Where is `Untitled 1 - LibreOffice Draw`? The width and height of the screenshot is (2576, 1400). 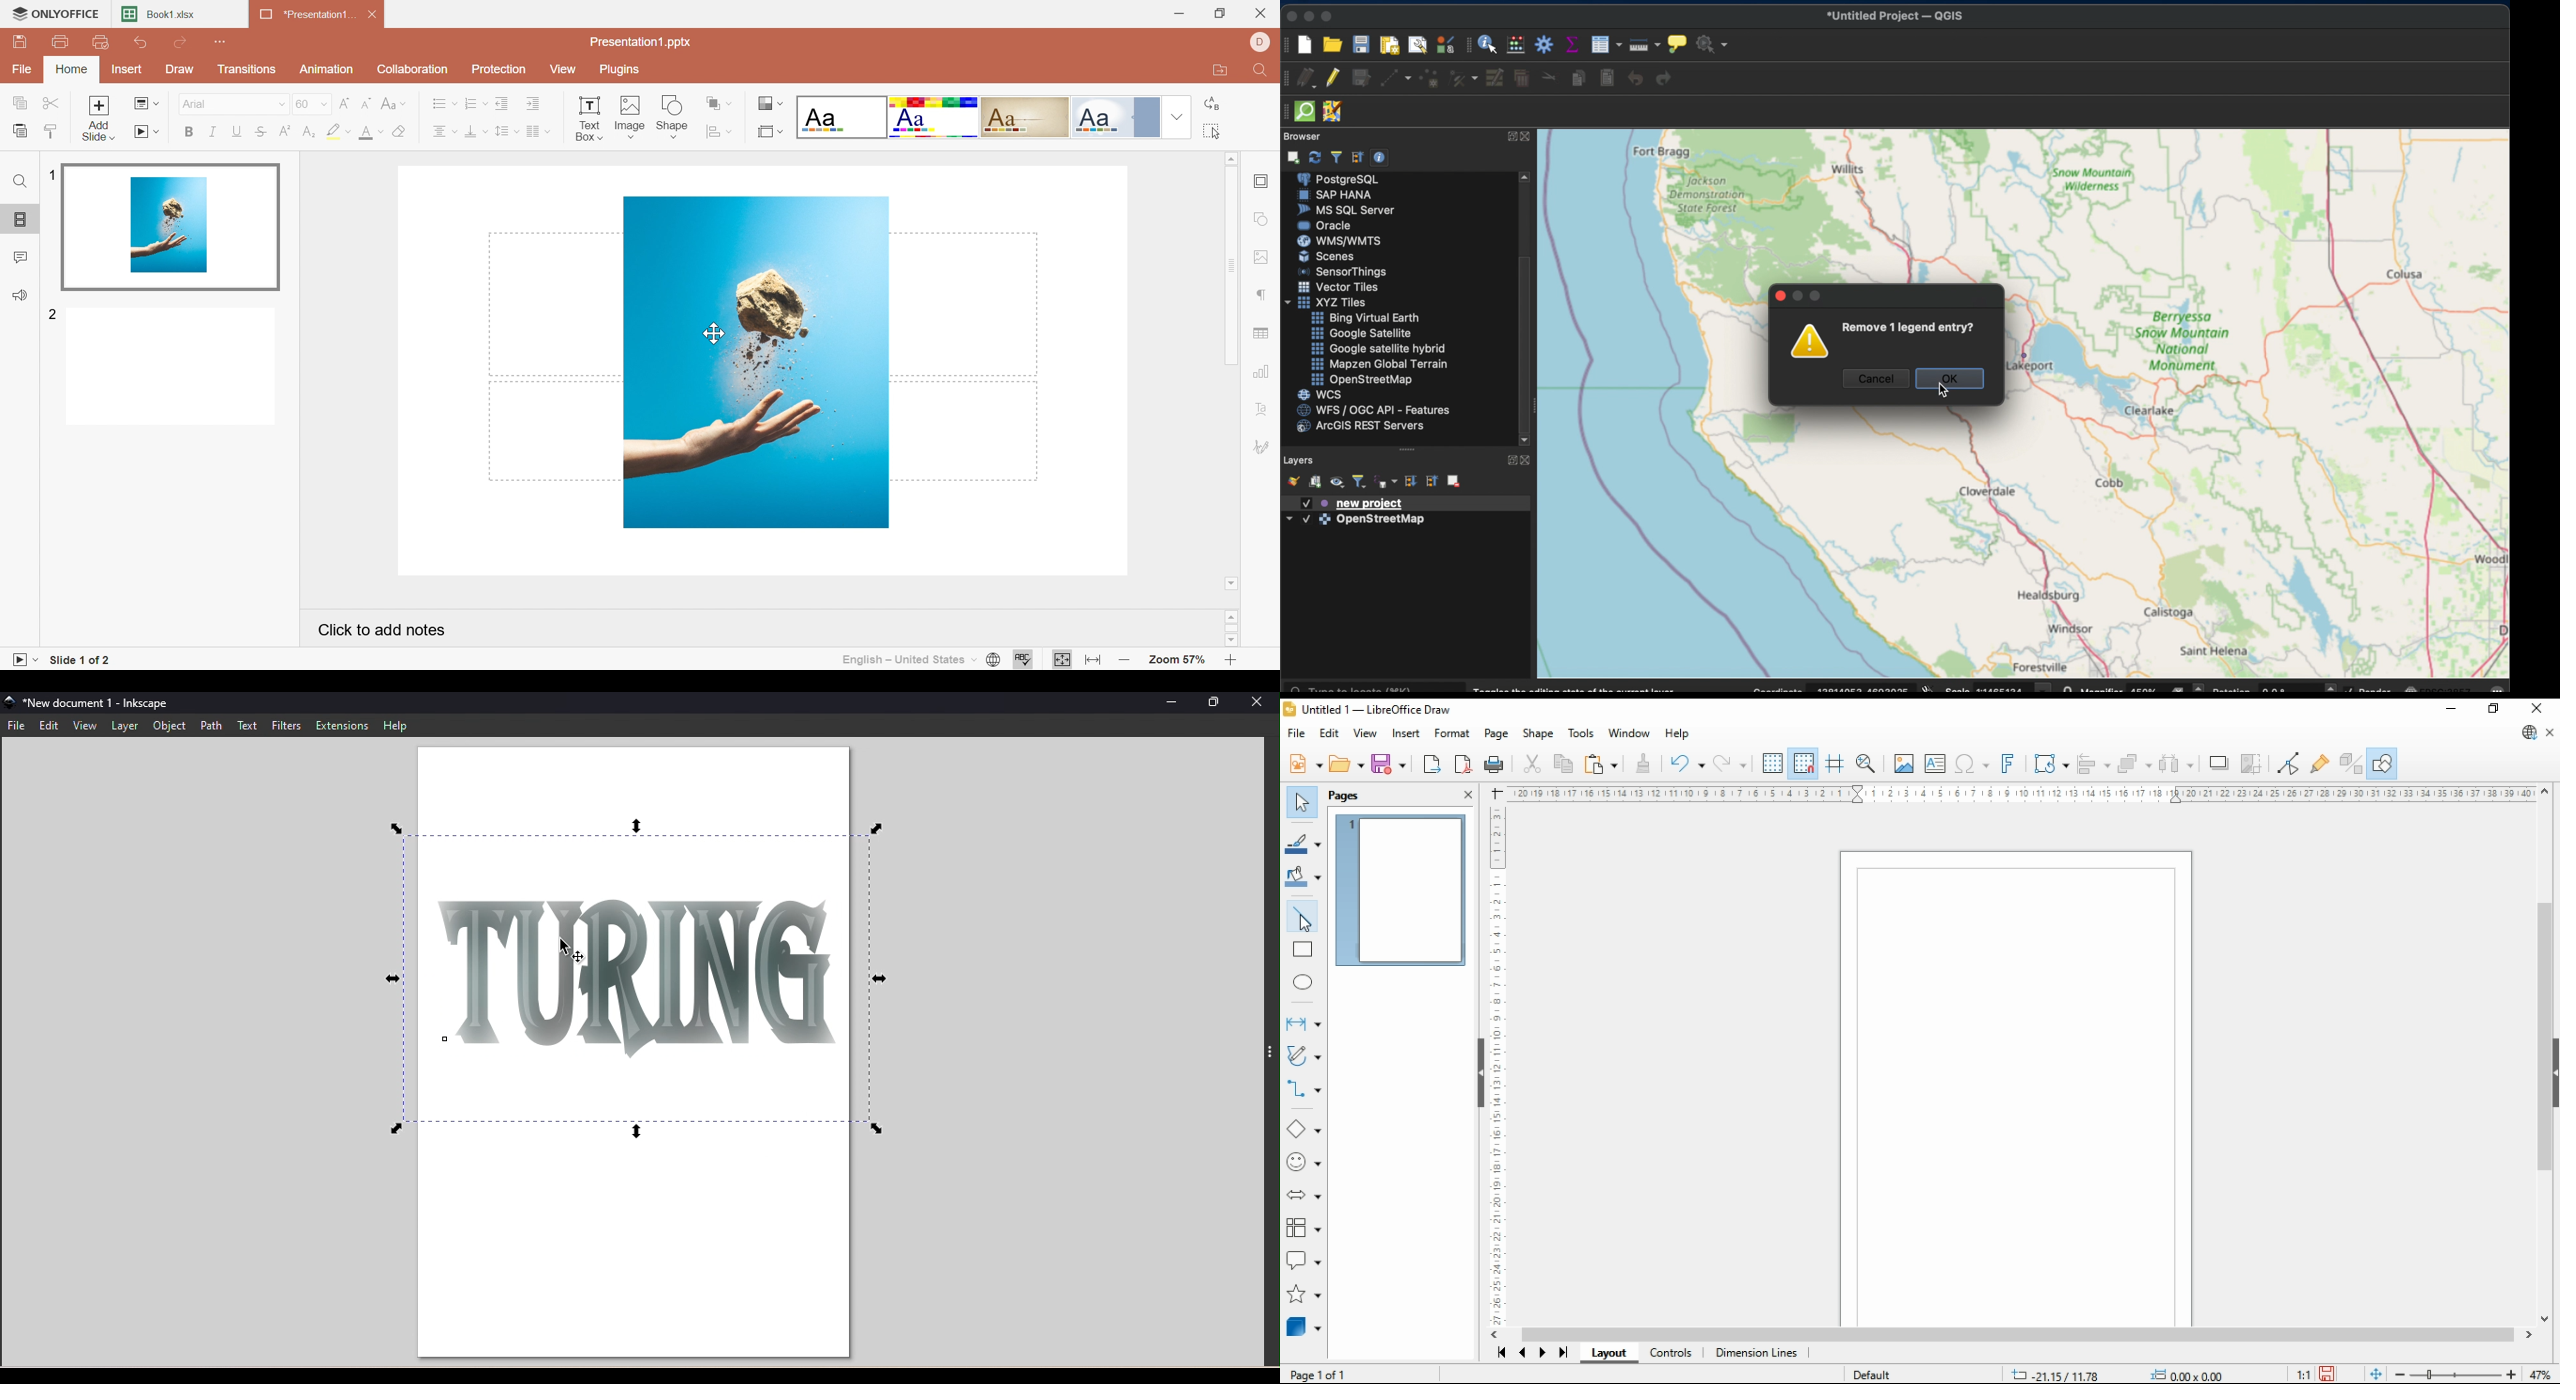 Untitled 1 - LibreOffice Draw is located at coordinates (1366, 711).